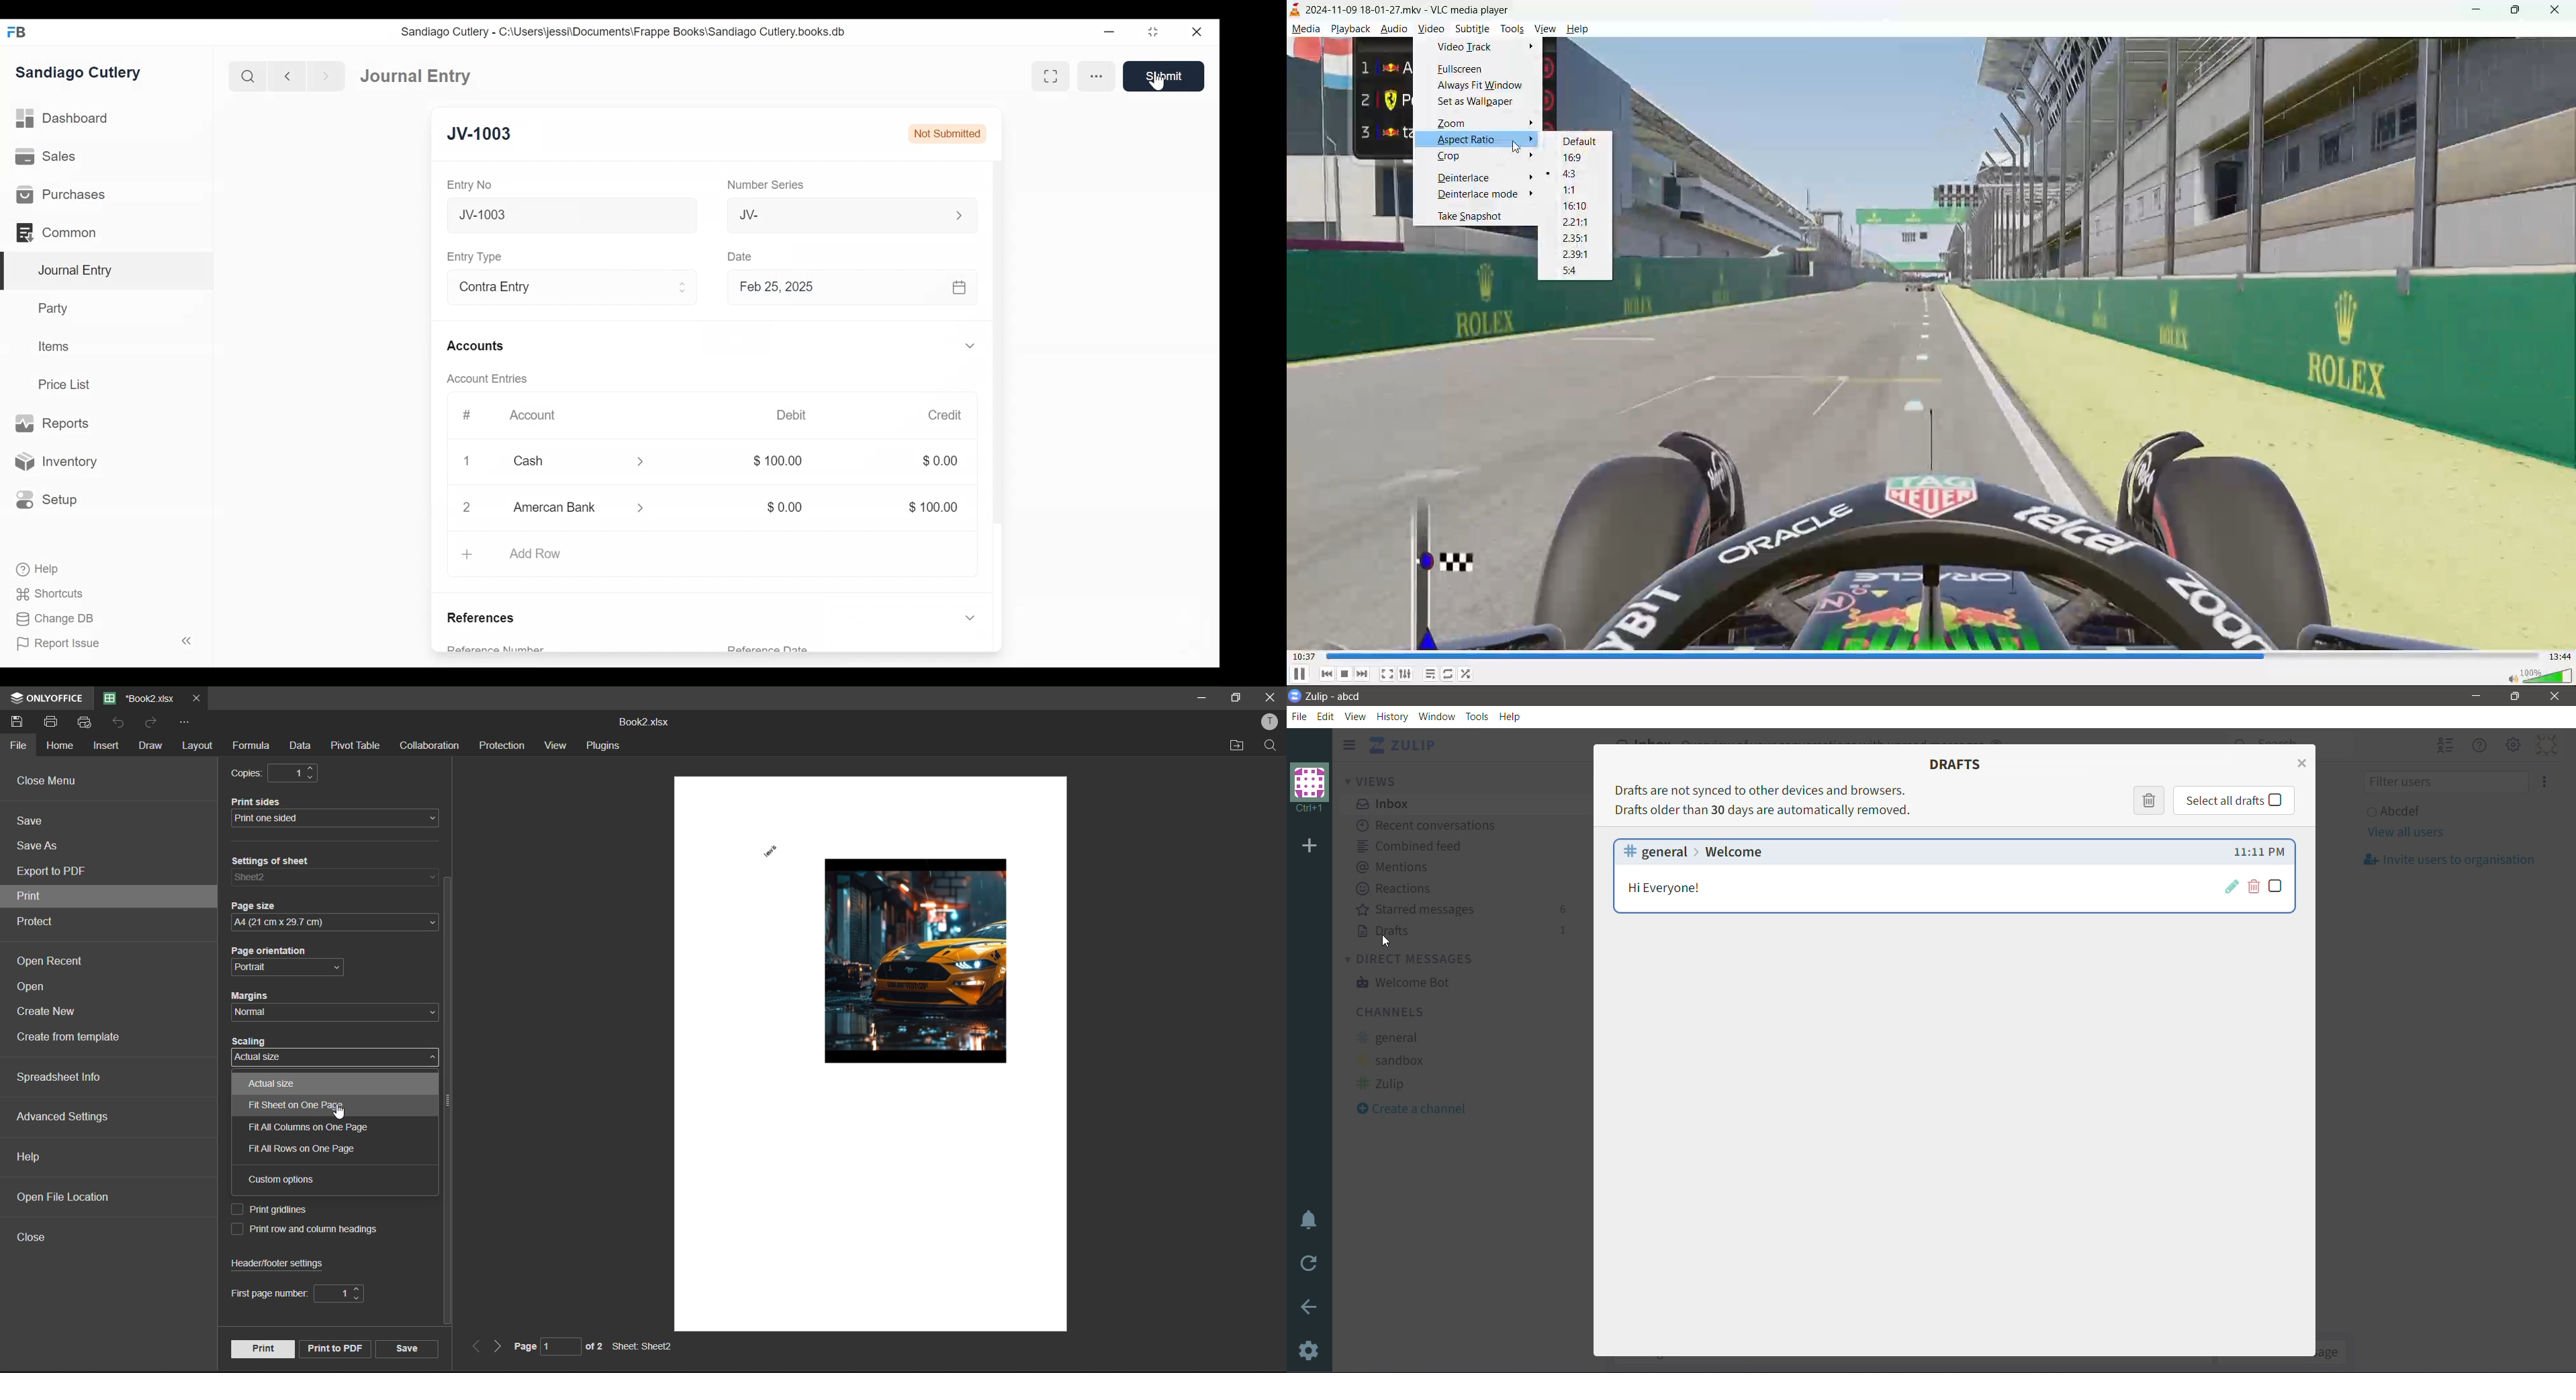 This screenshot has width=2576, height=1400. Describe the element at coordinates (1469, 177) in the screenshot. I see `deinterlace` at that location.